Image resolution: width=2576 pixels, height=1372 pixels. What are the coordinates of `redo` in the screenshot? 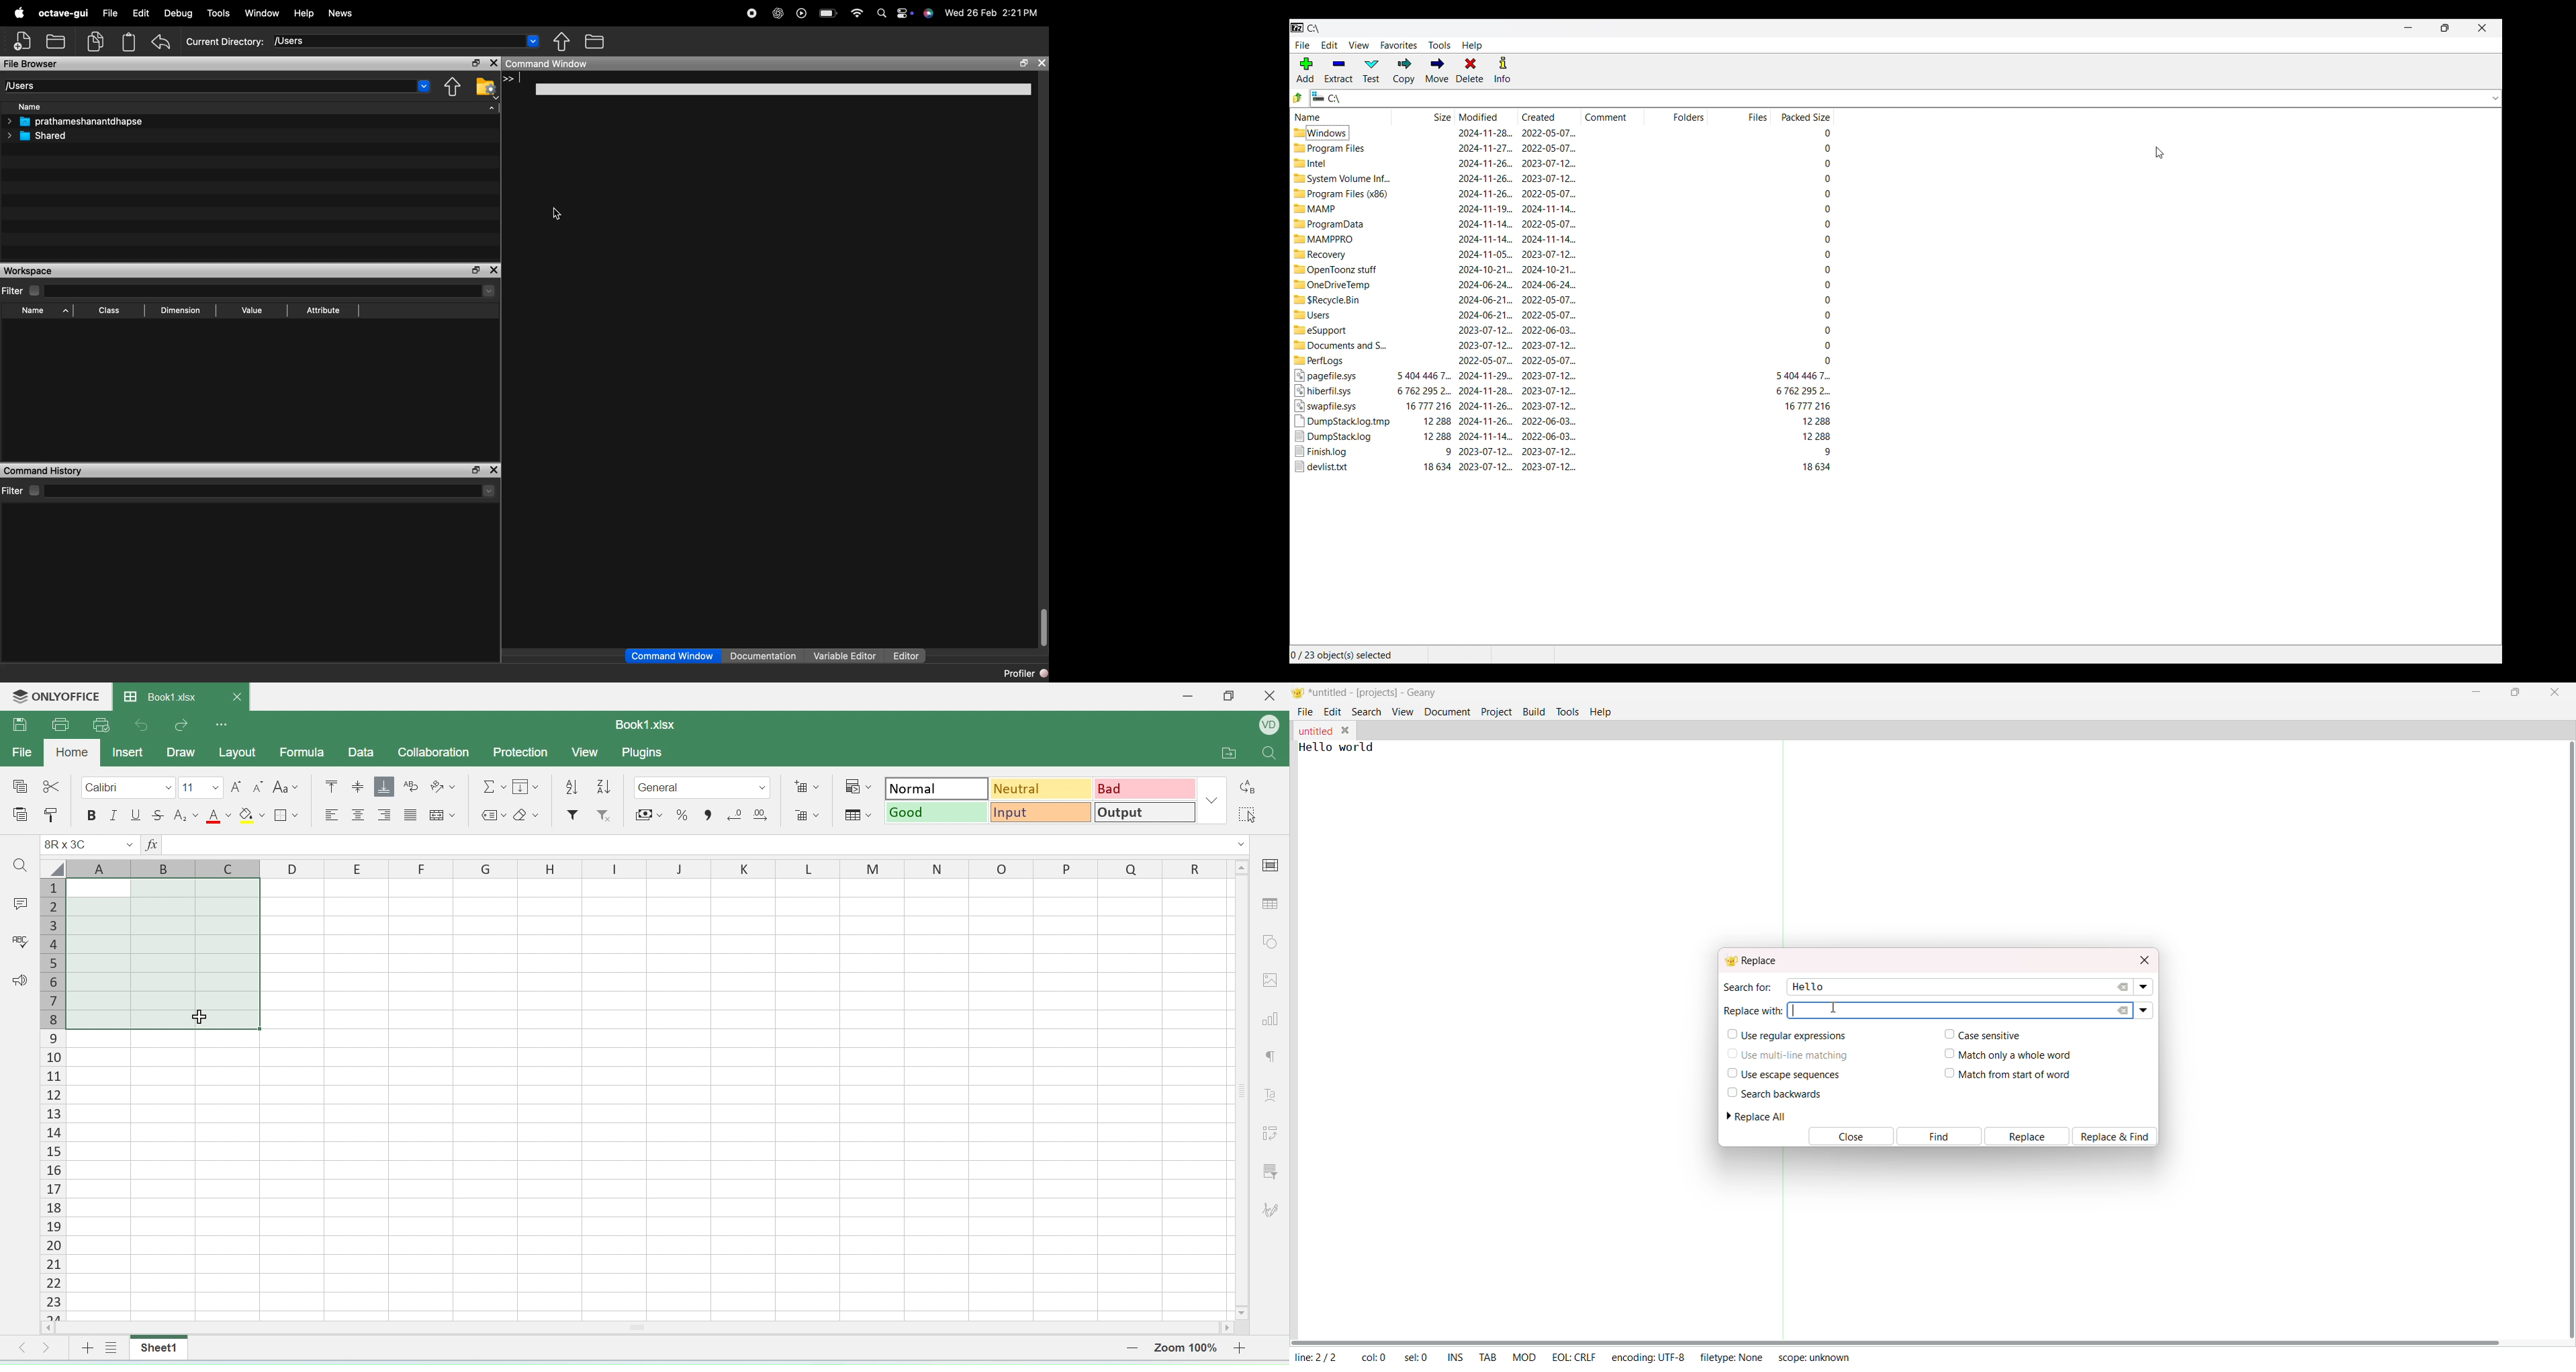 It's located at (181, 725).